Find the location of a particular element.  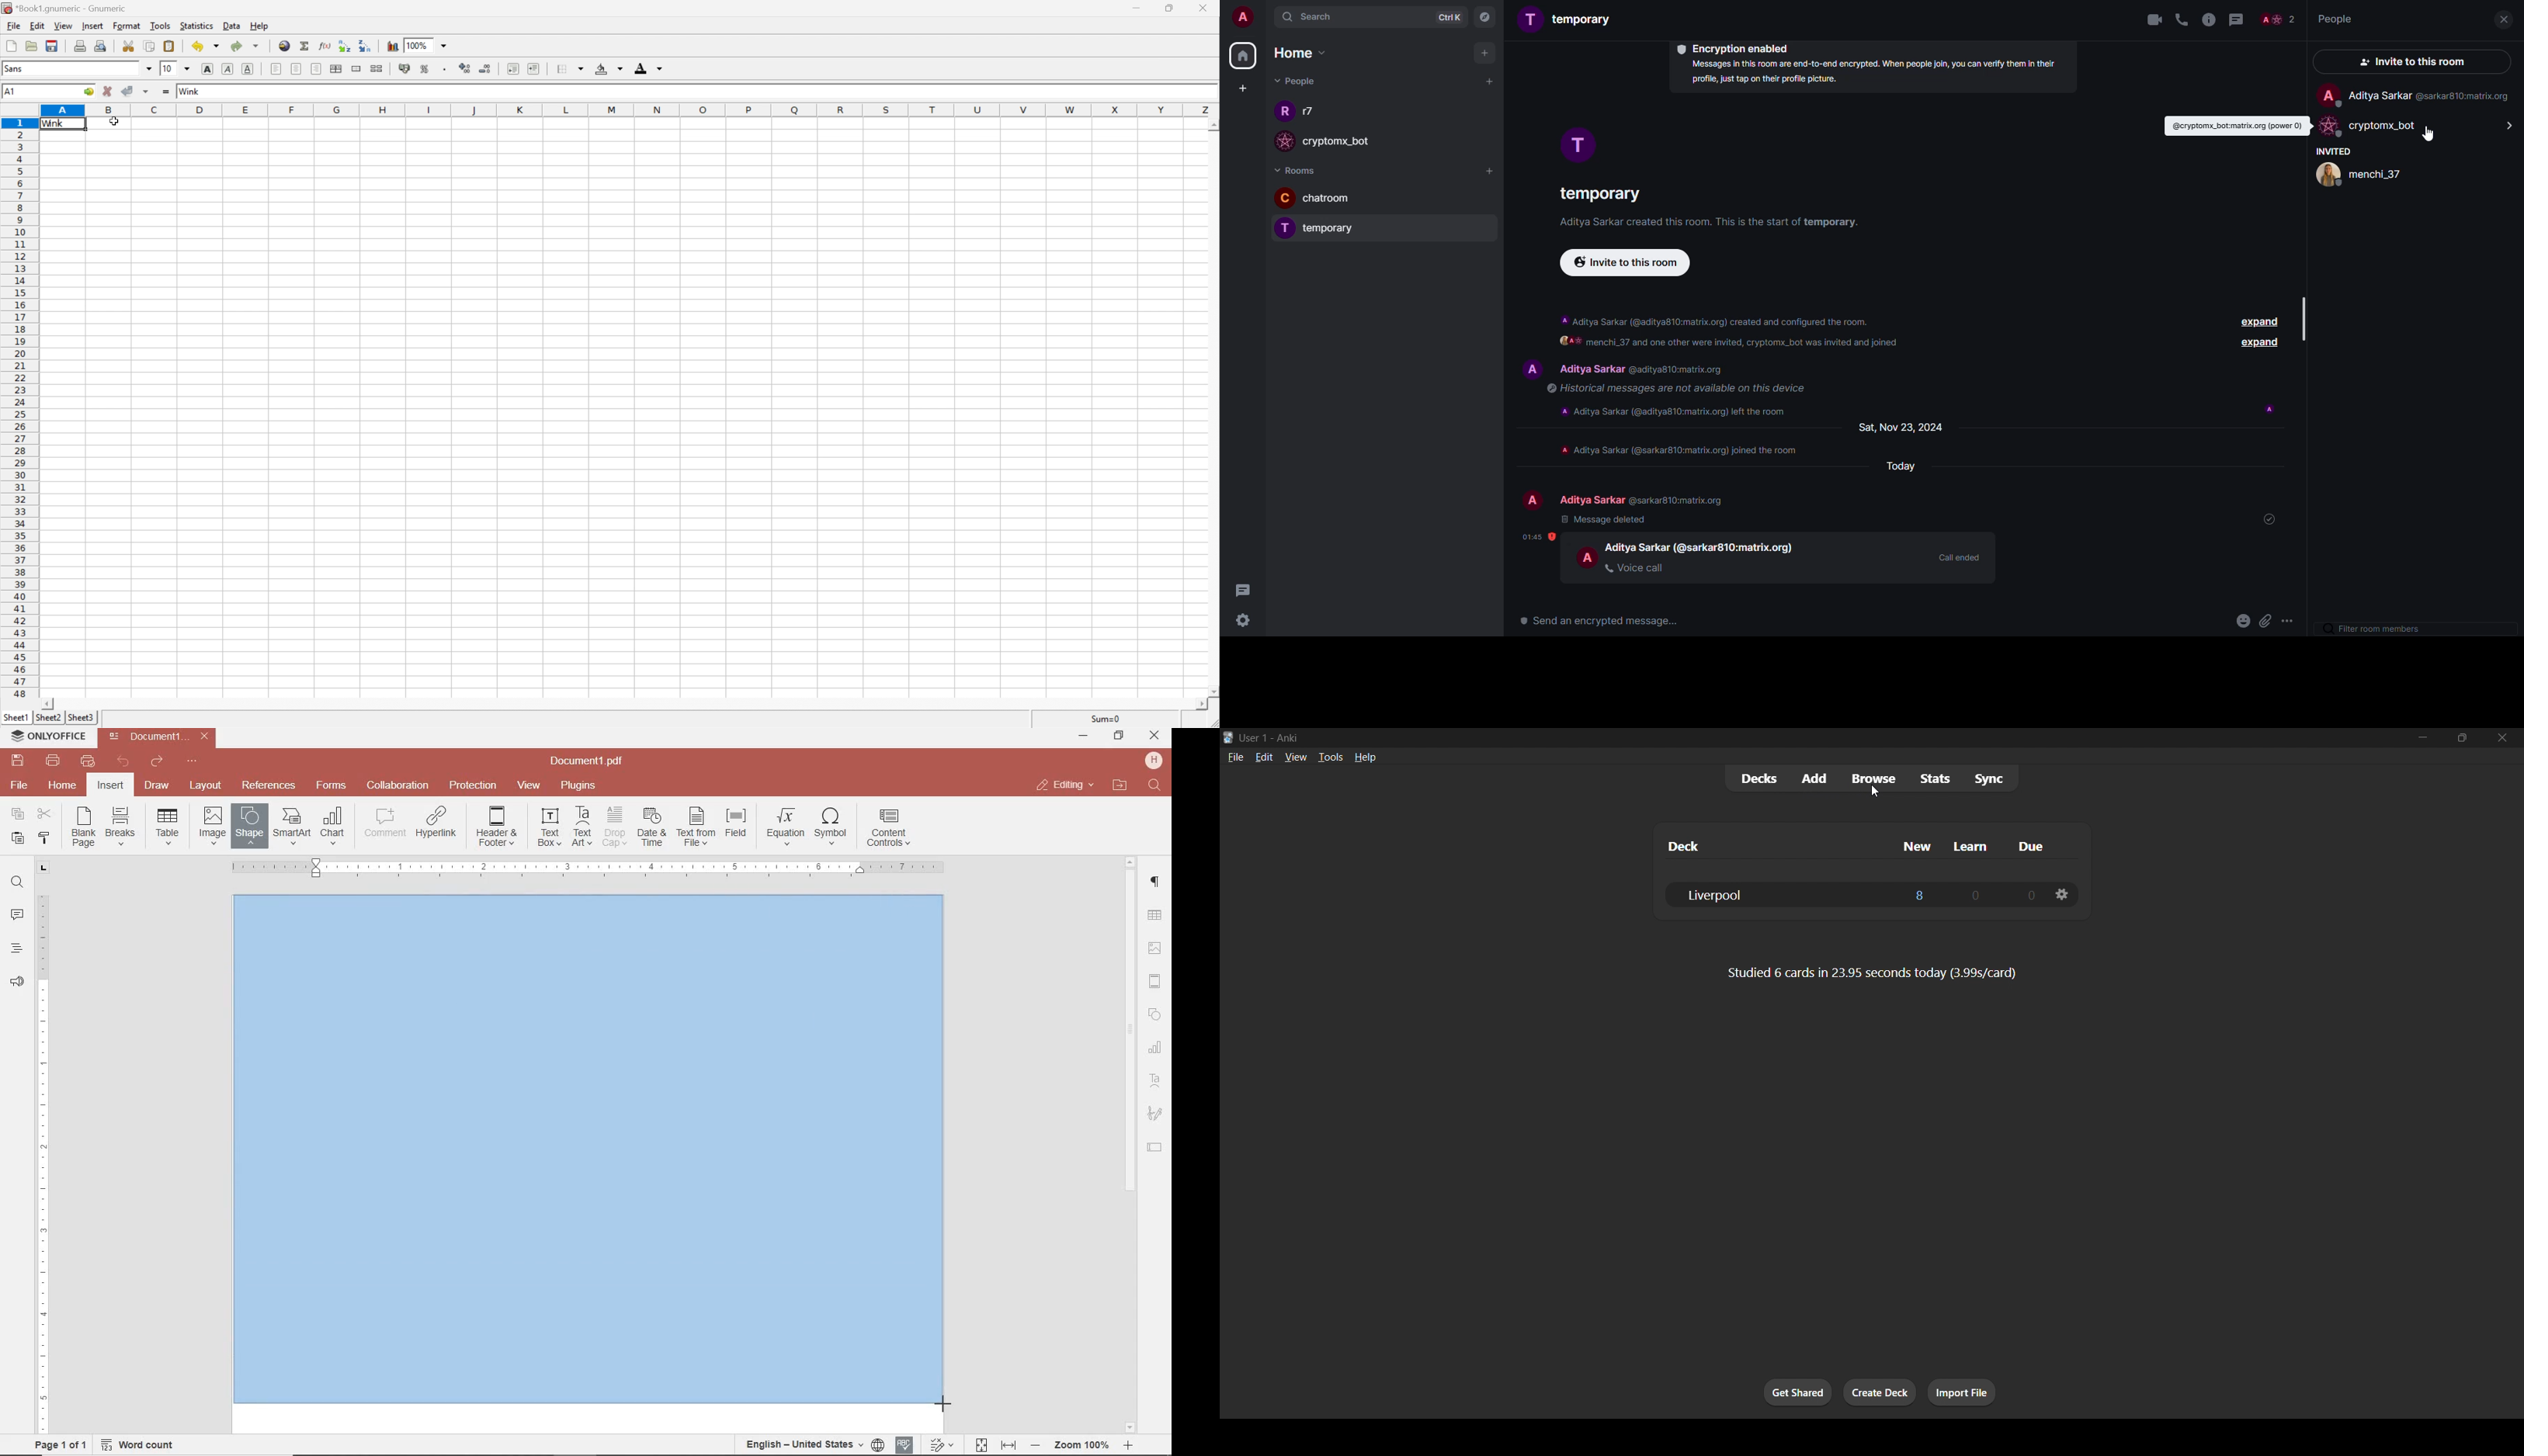

minimize ,restore ,close is located at coordinates (1157, 736).